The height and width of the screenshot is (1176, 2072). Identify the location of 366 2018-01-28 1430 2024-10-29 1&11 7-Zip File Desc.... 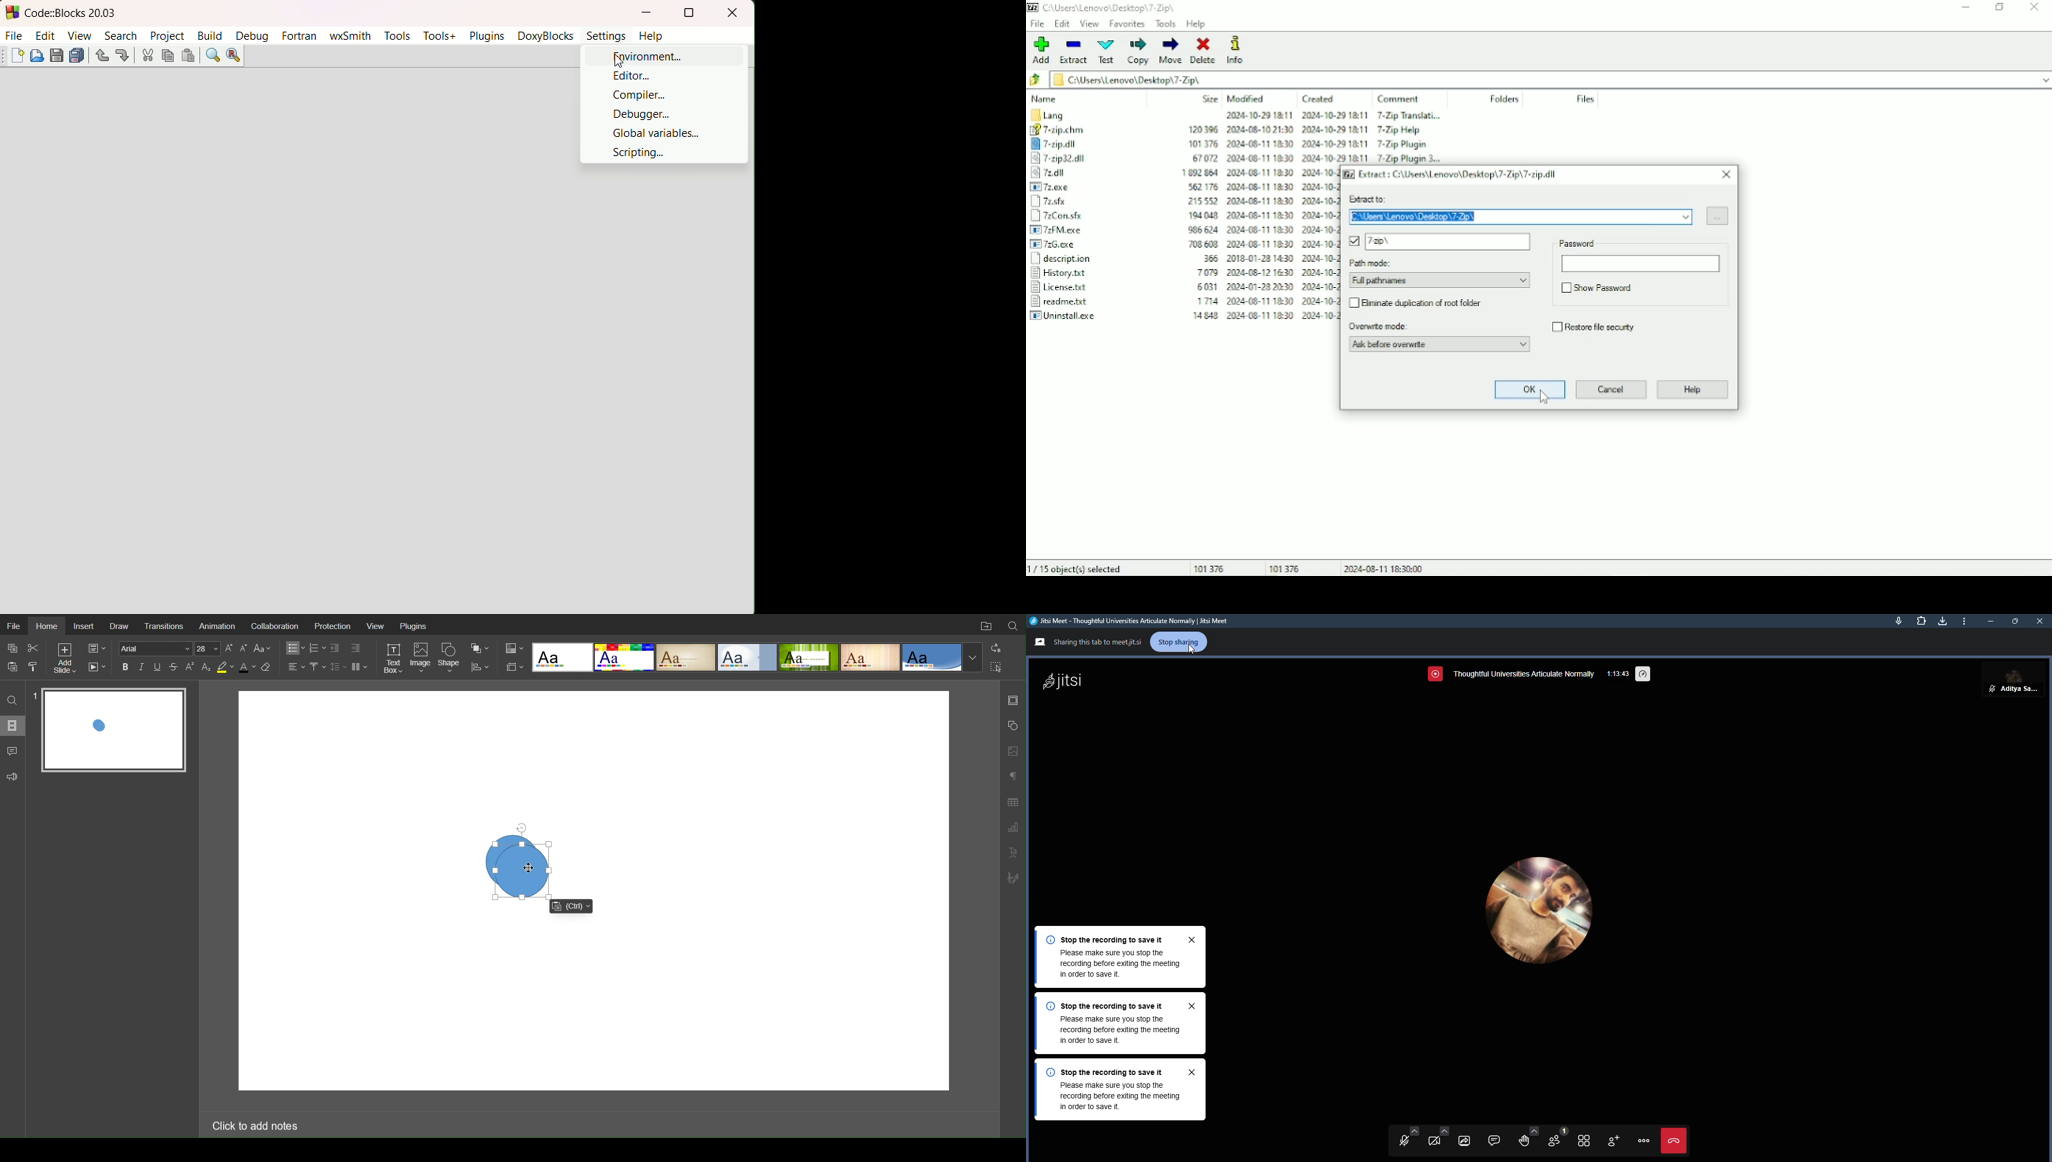
(1261, 259).